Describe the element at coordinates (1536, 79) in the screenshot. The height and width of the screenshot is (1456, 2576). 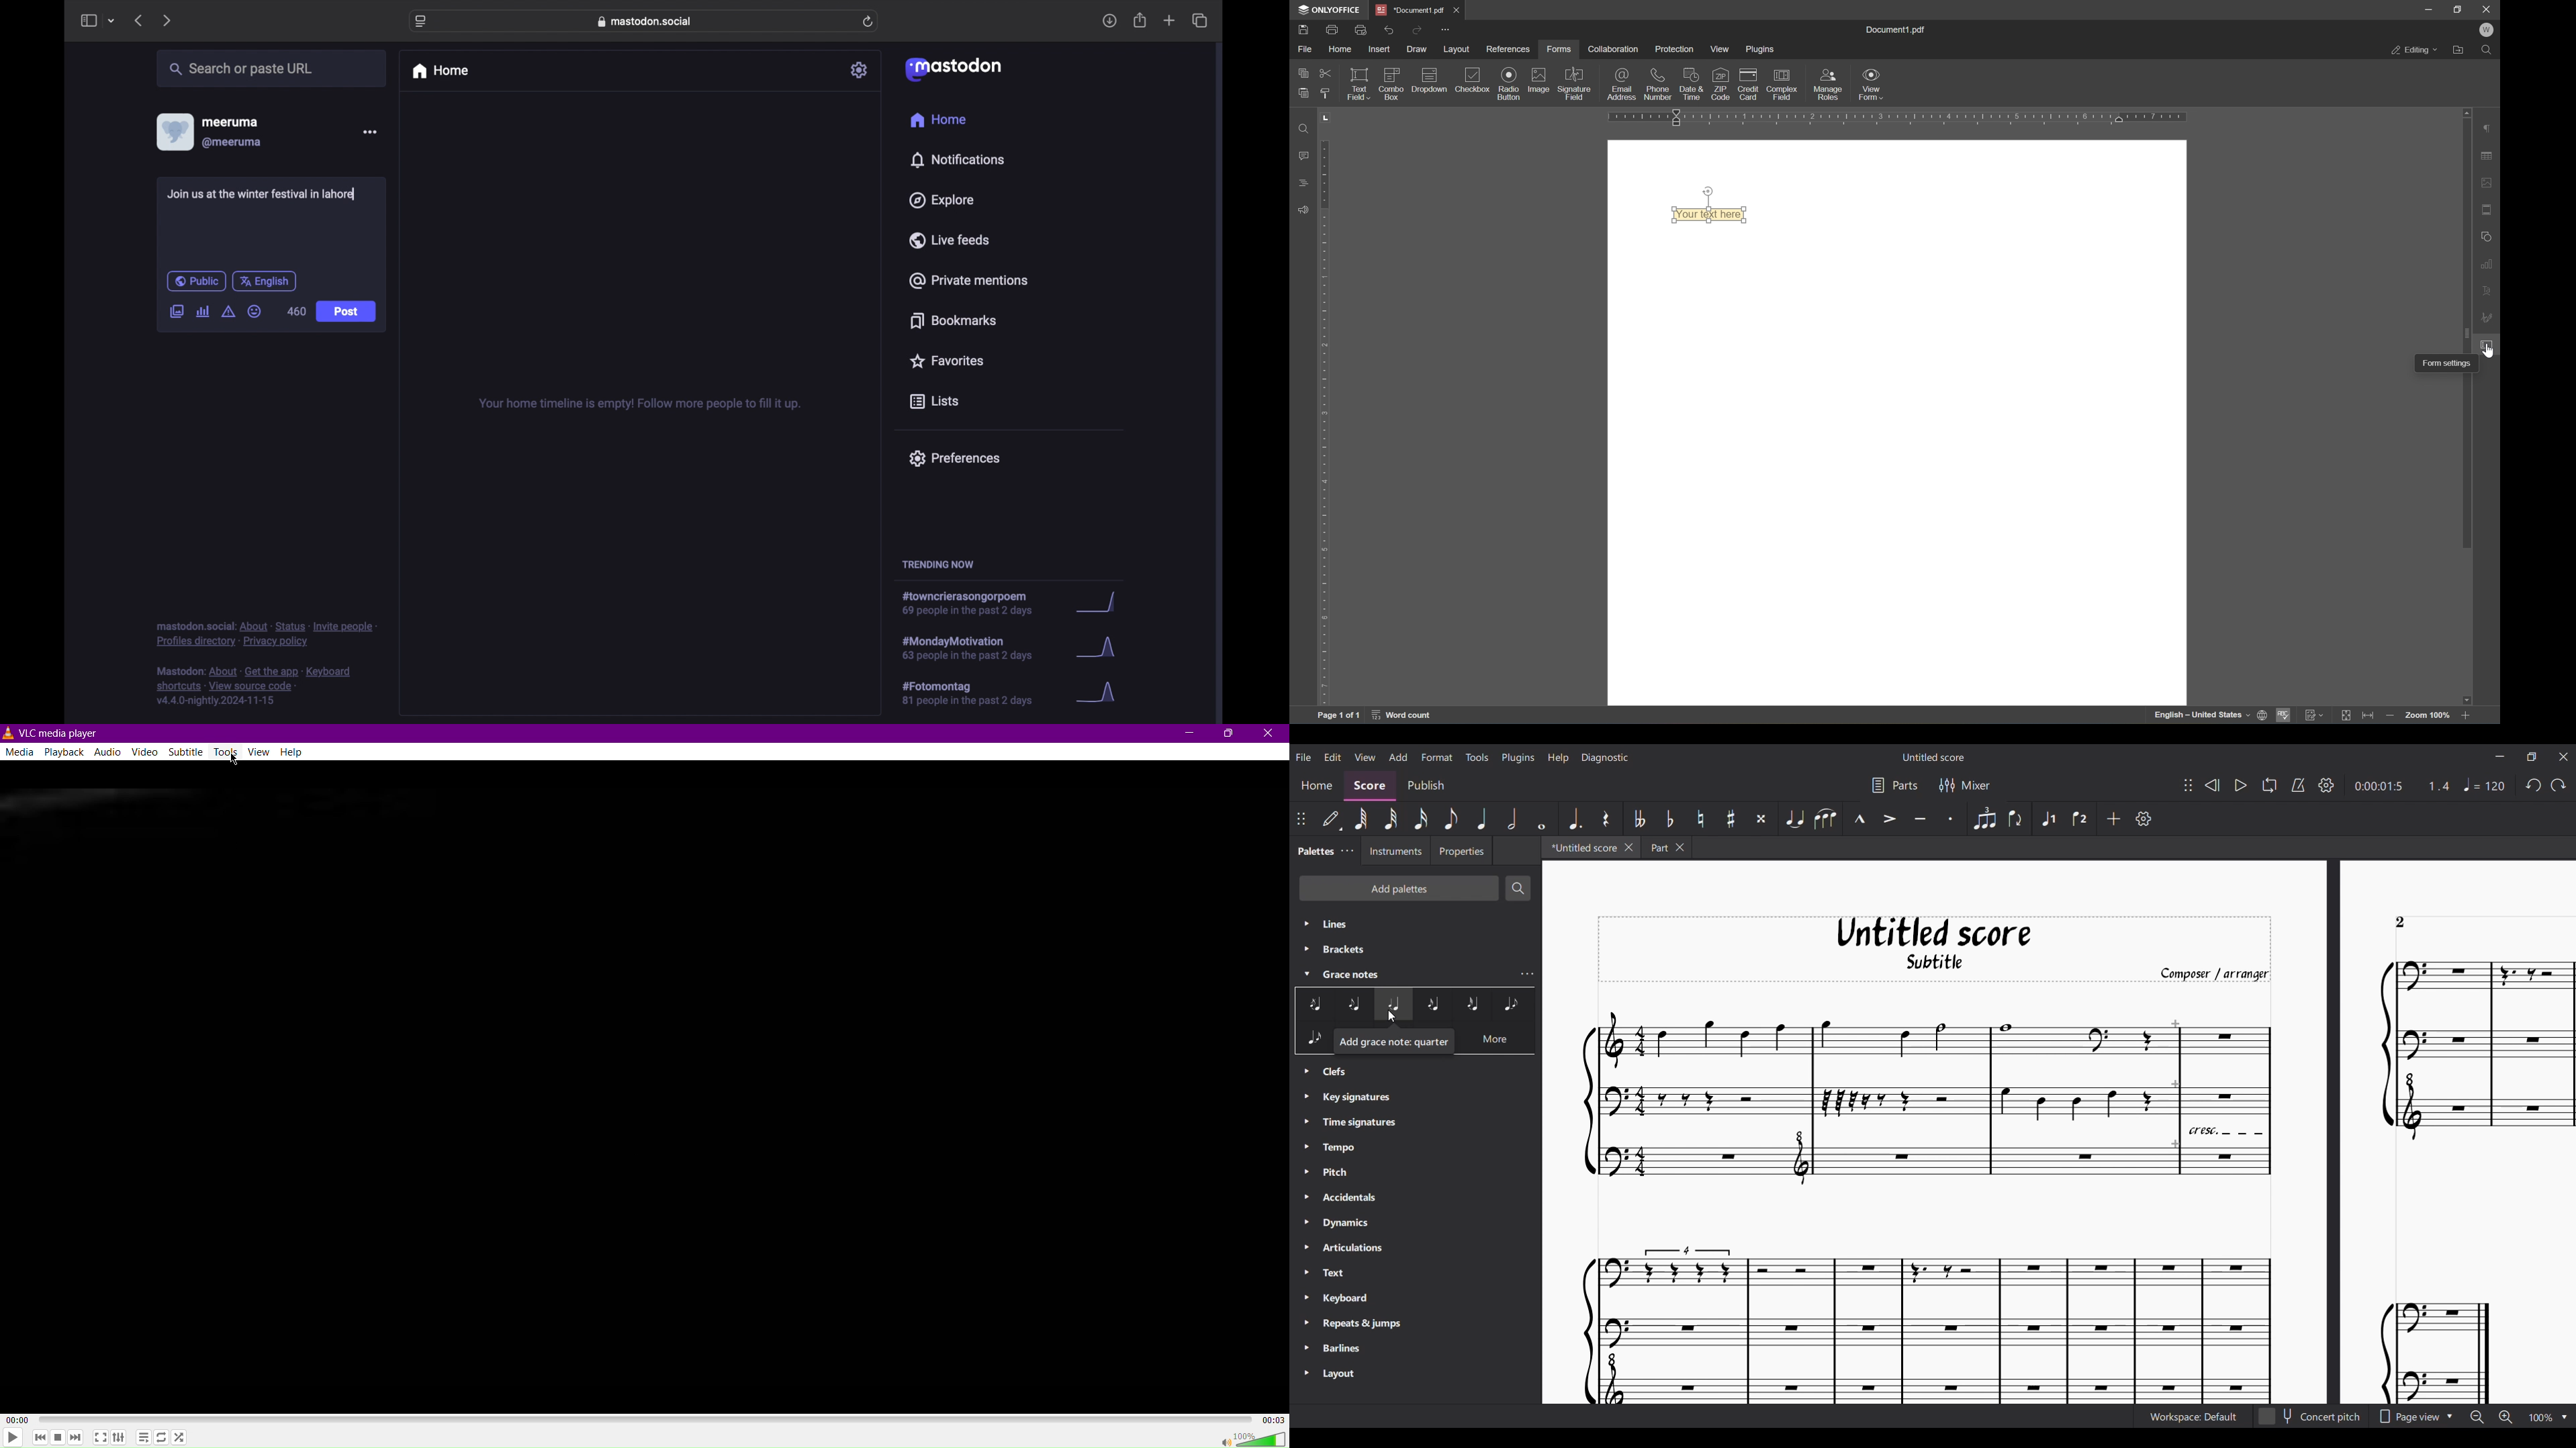
I see `image` at that location.